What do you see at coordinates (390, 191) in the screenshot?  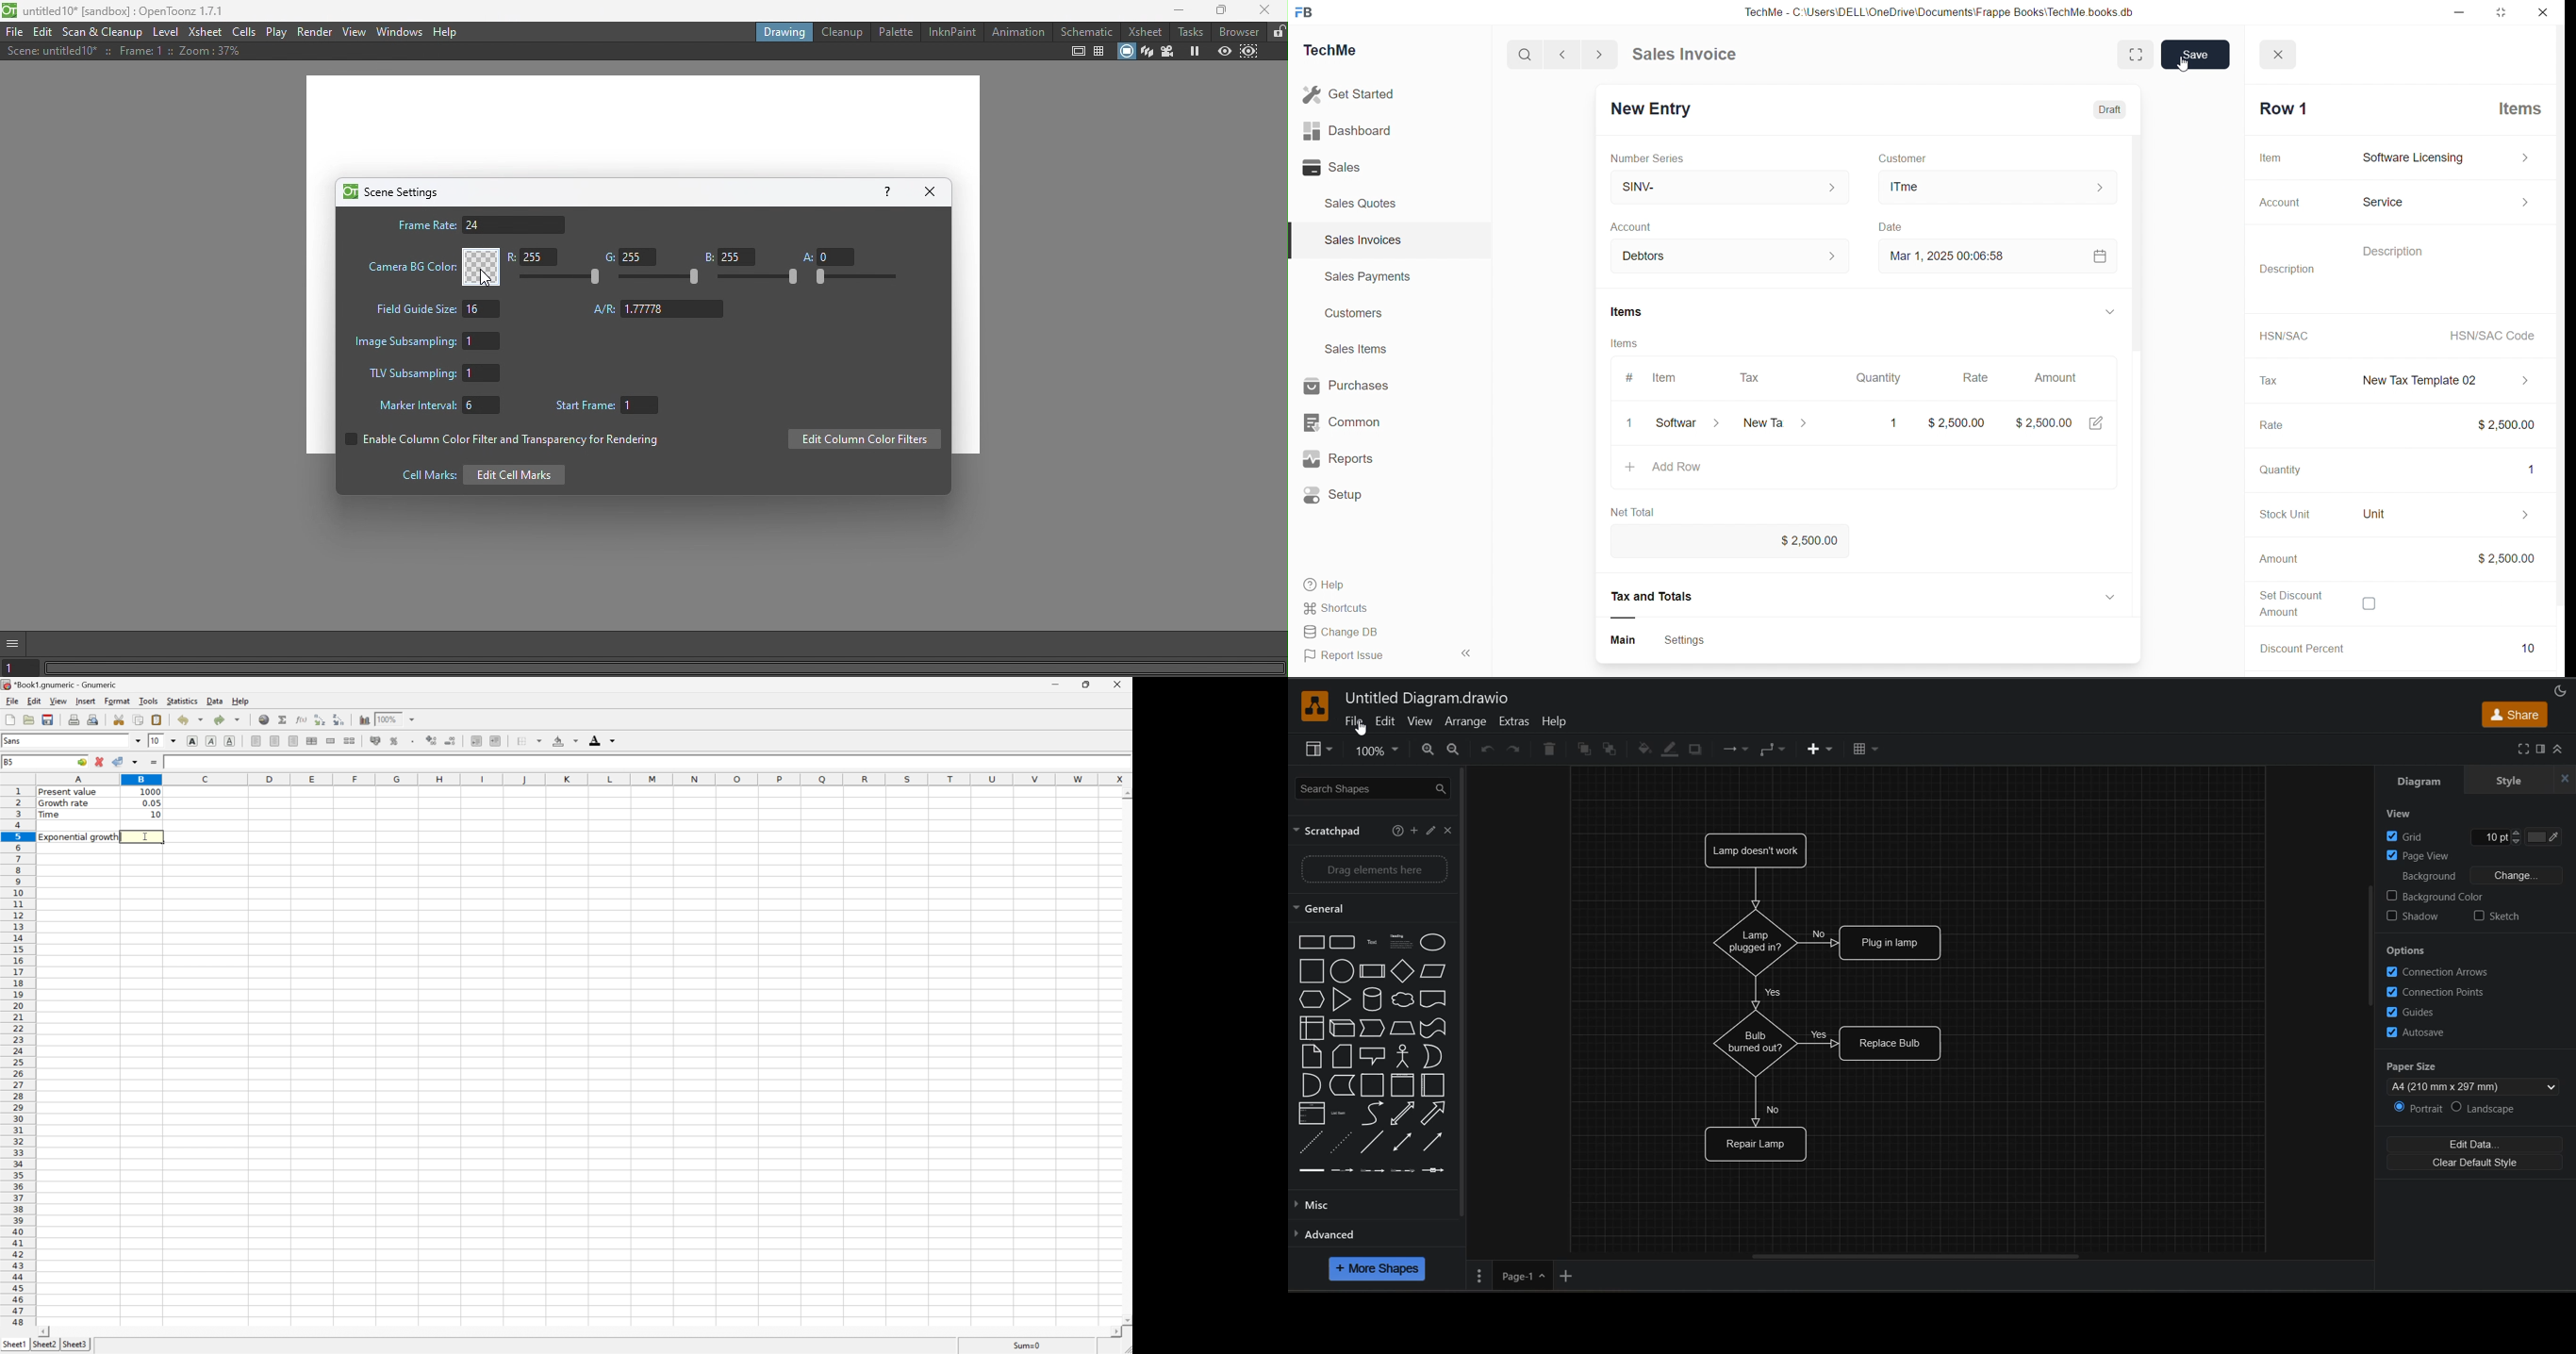 I see `Scene settings` at bounding box center [390, 191].